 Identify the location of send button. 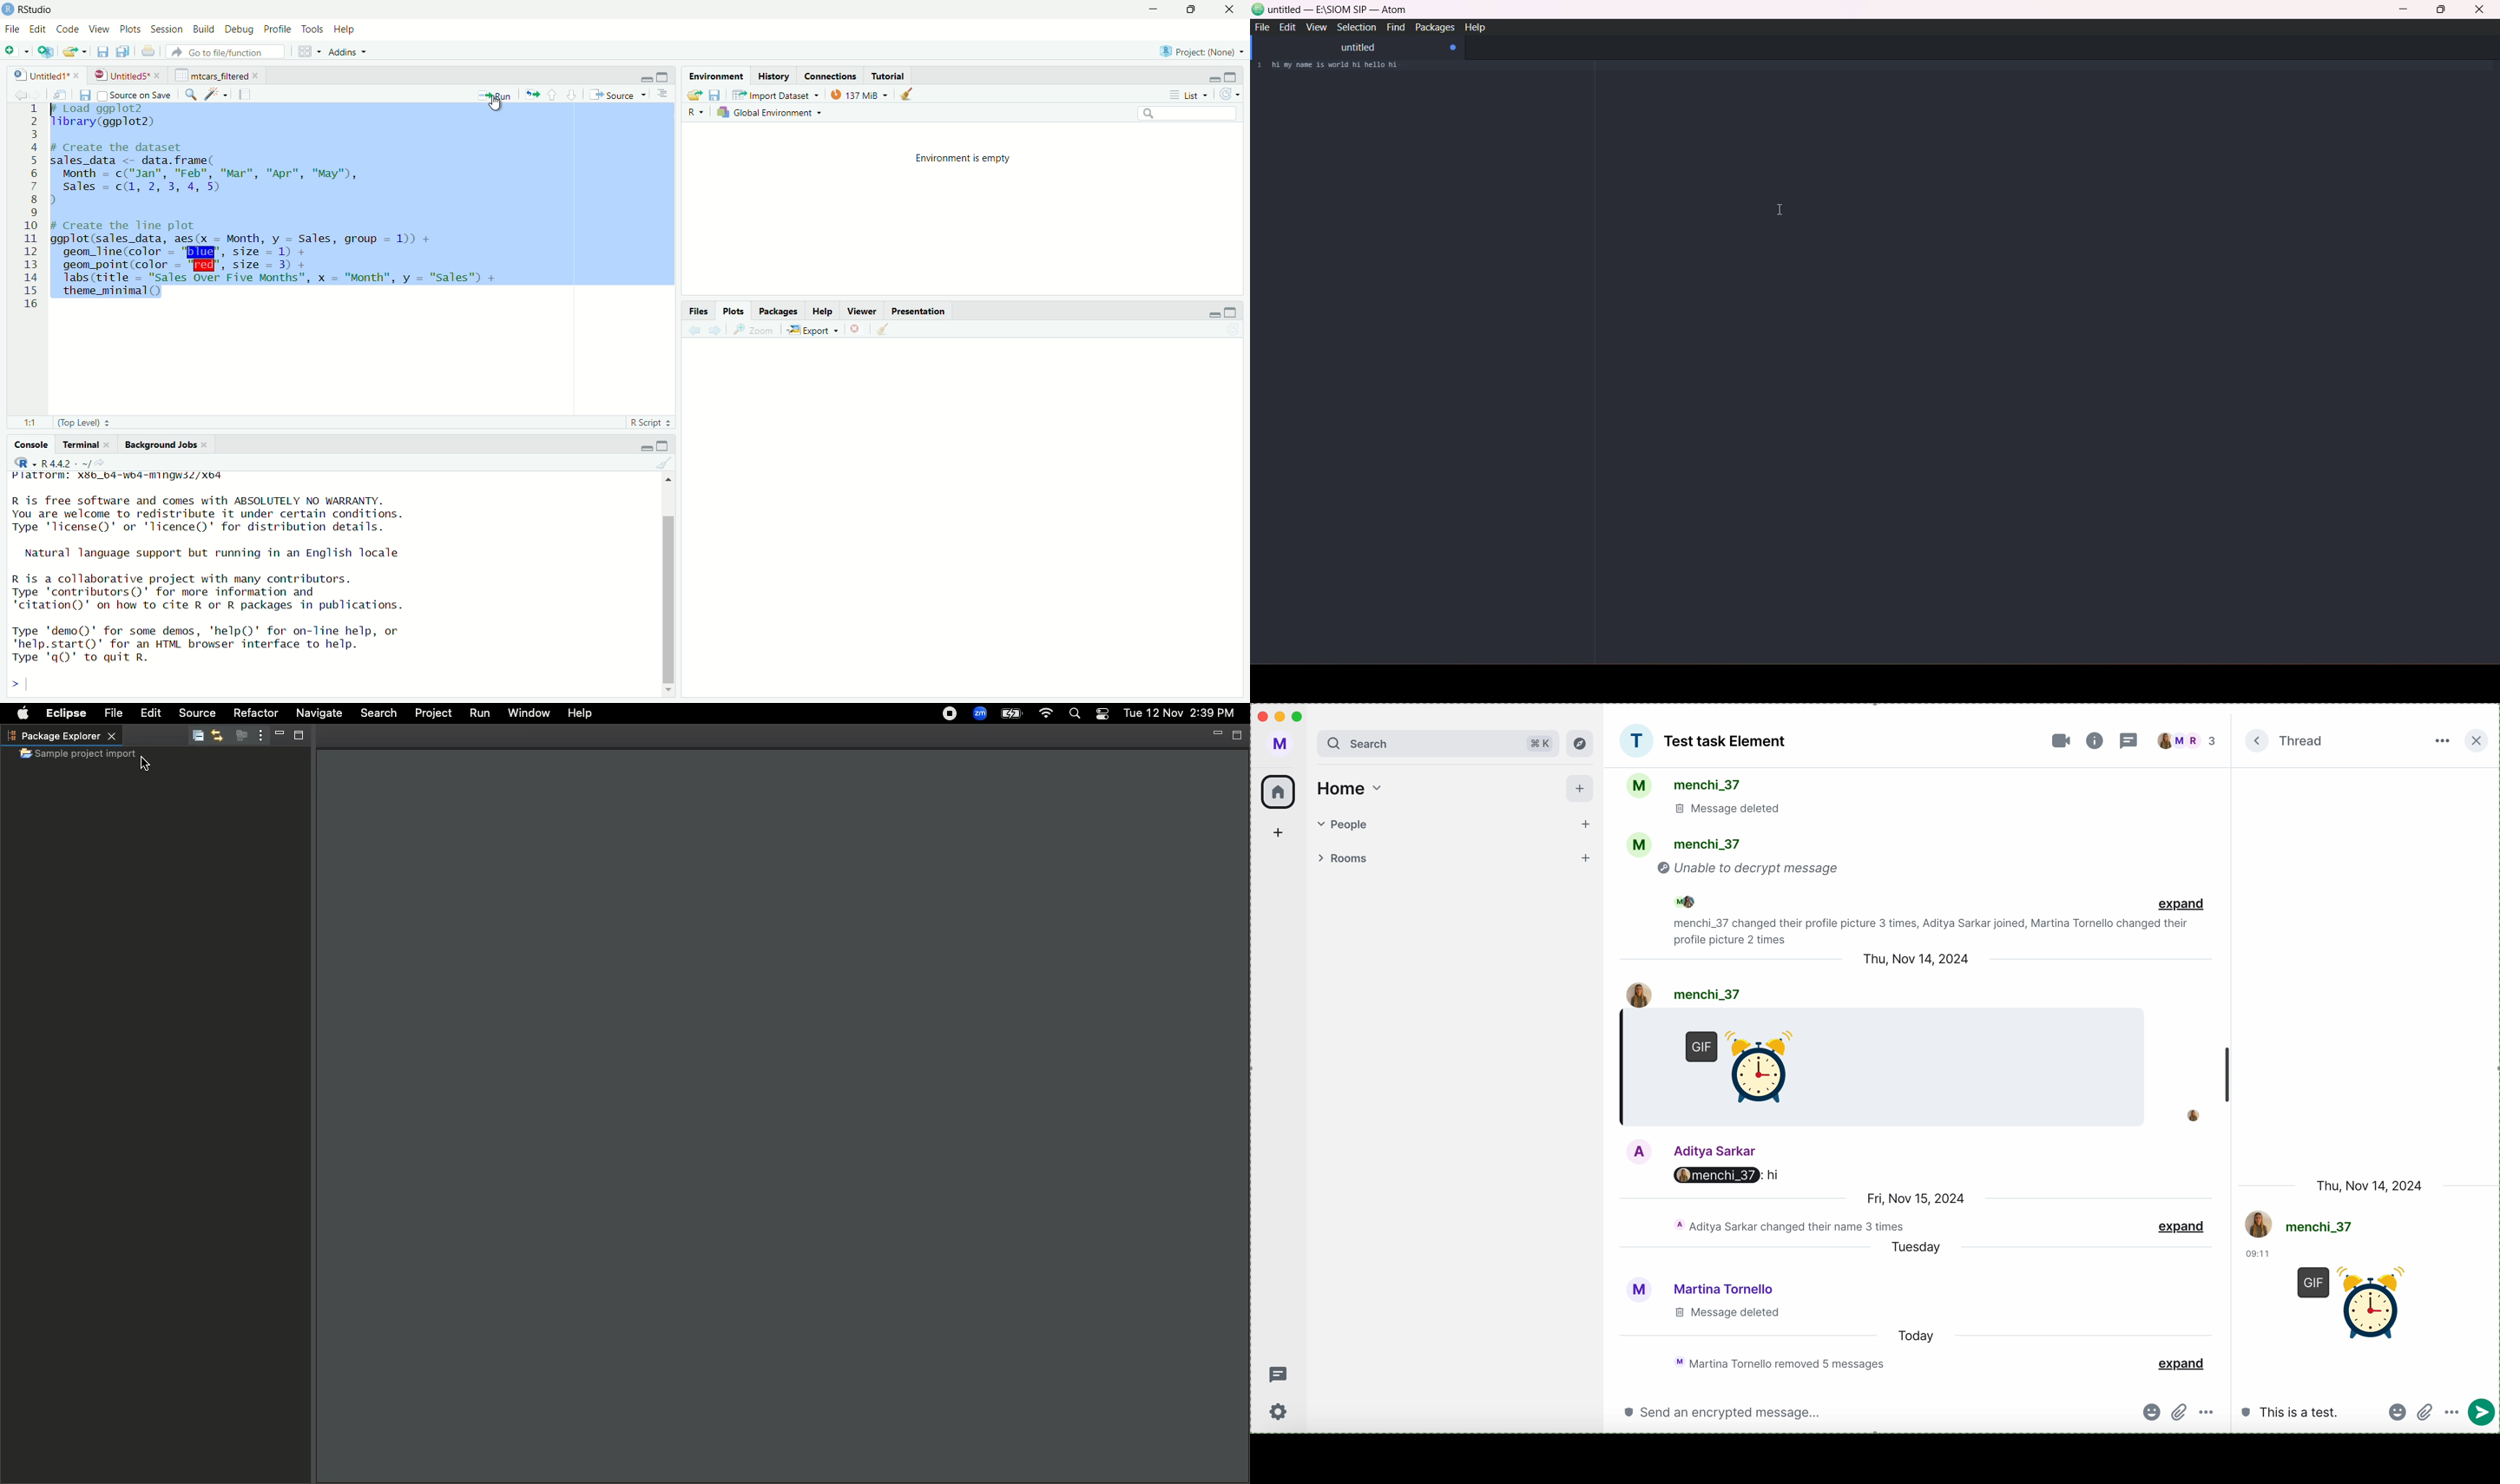
(2425, 1414).